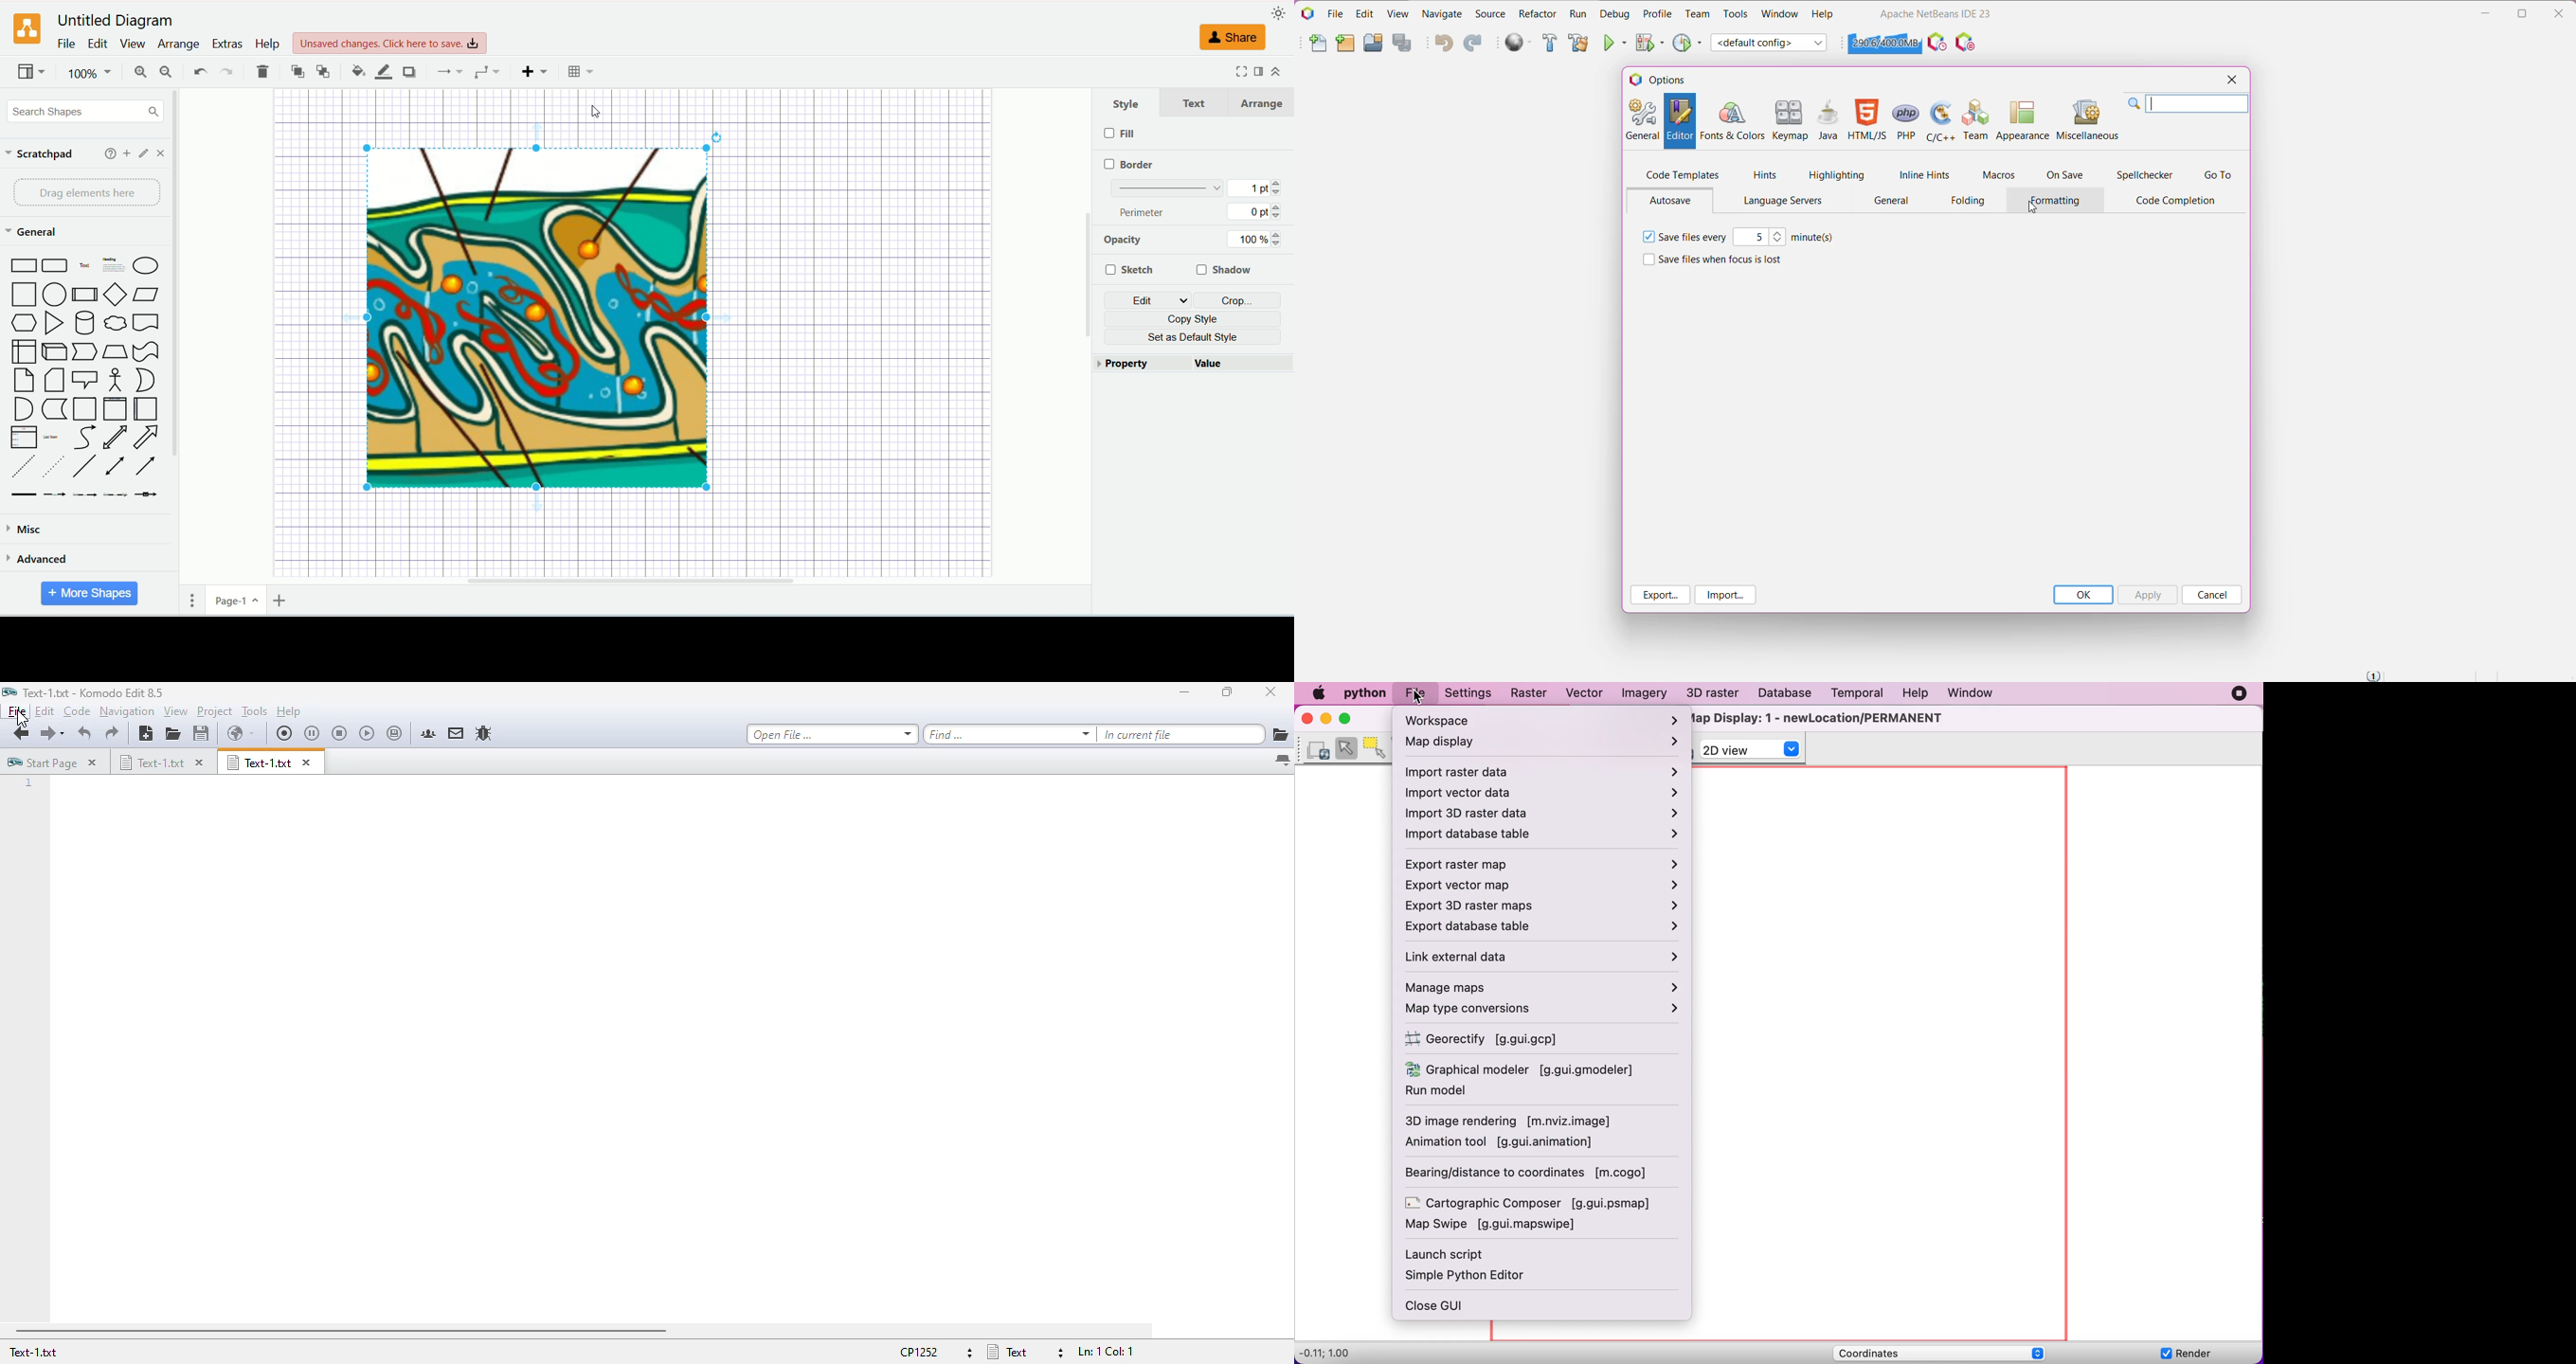 This screenshot has height=1372, width=2576. I want to click on save last macro to toolbox, so click(395, 734).